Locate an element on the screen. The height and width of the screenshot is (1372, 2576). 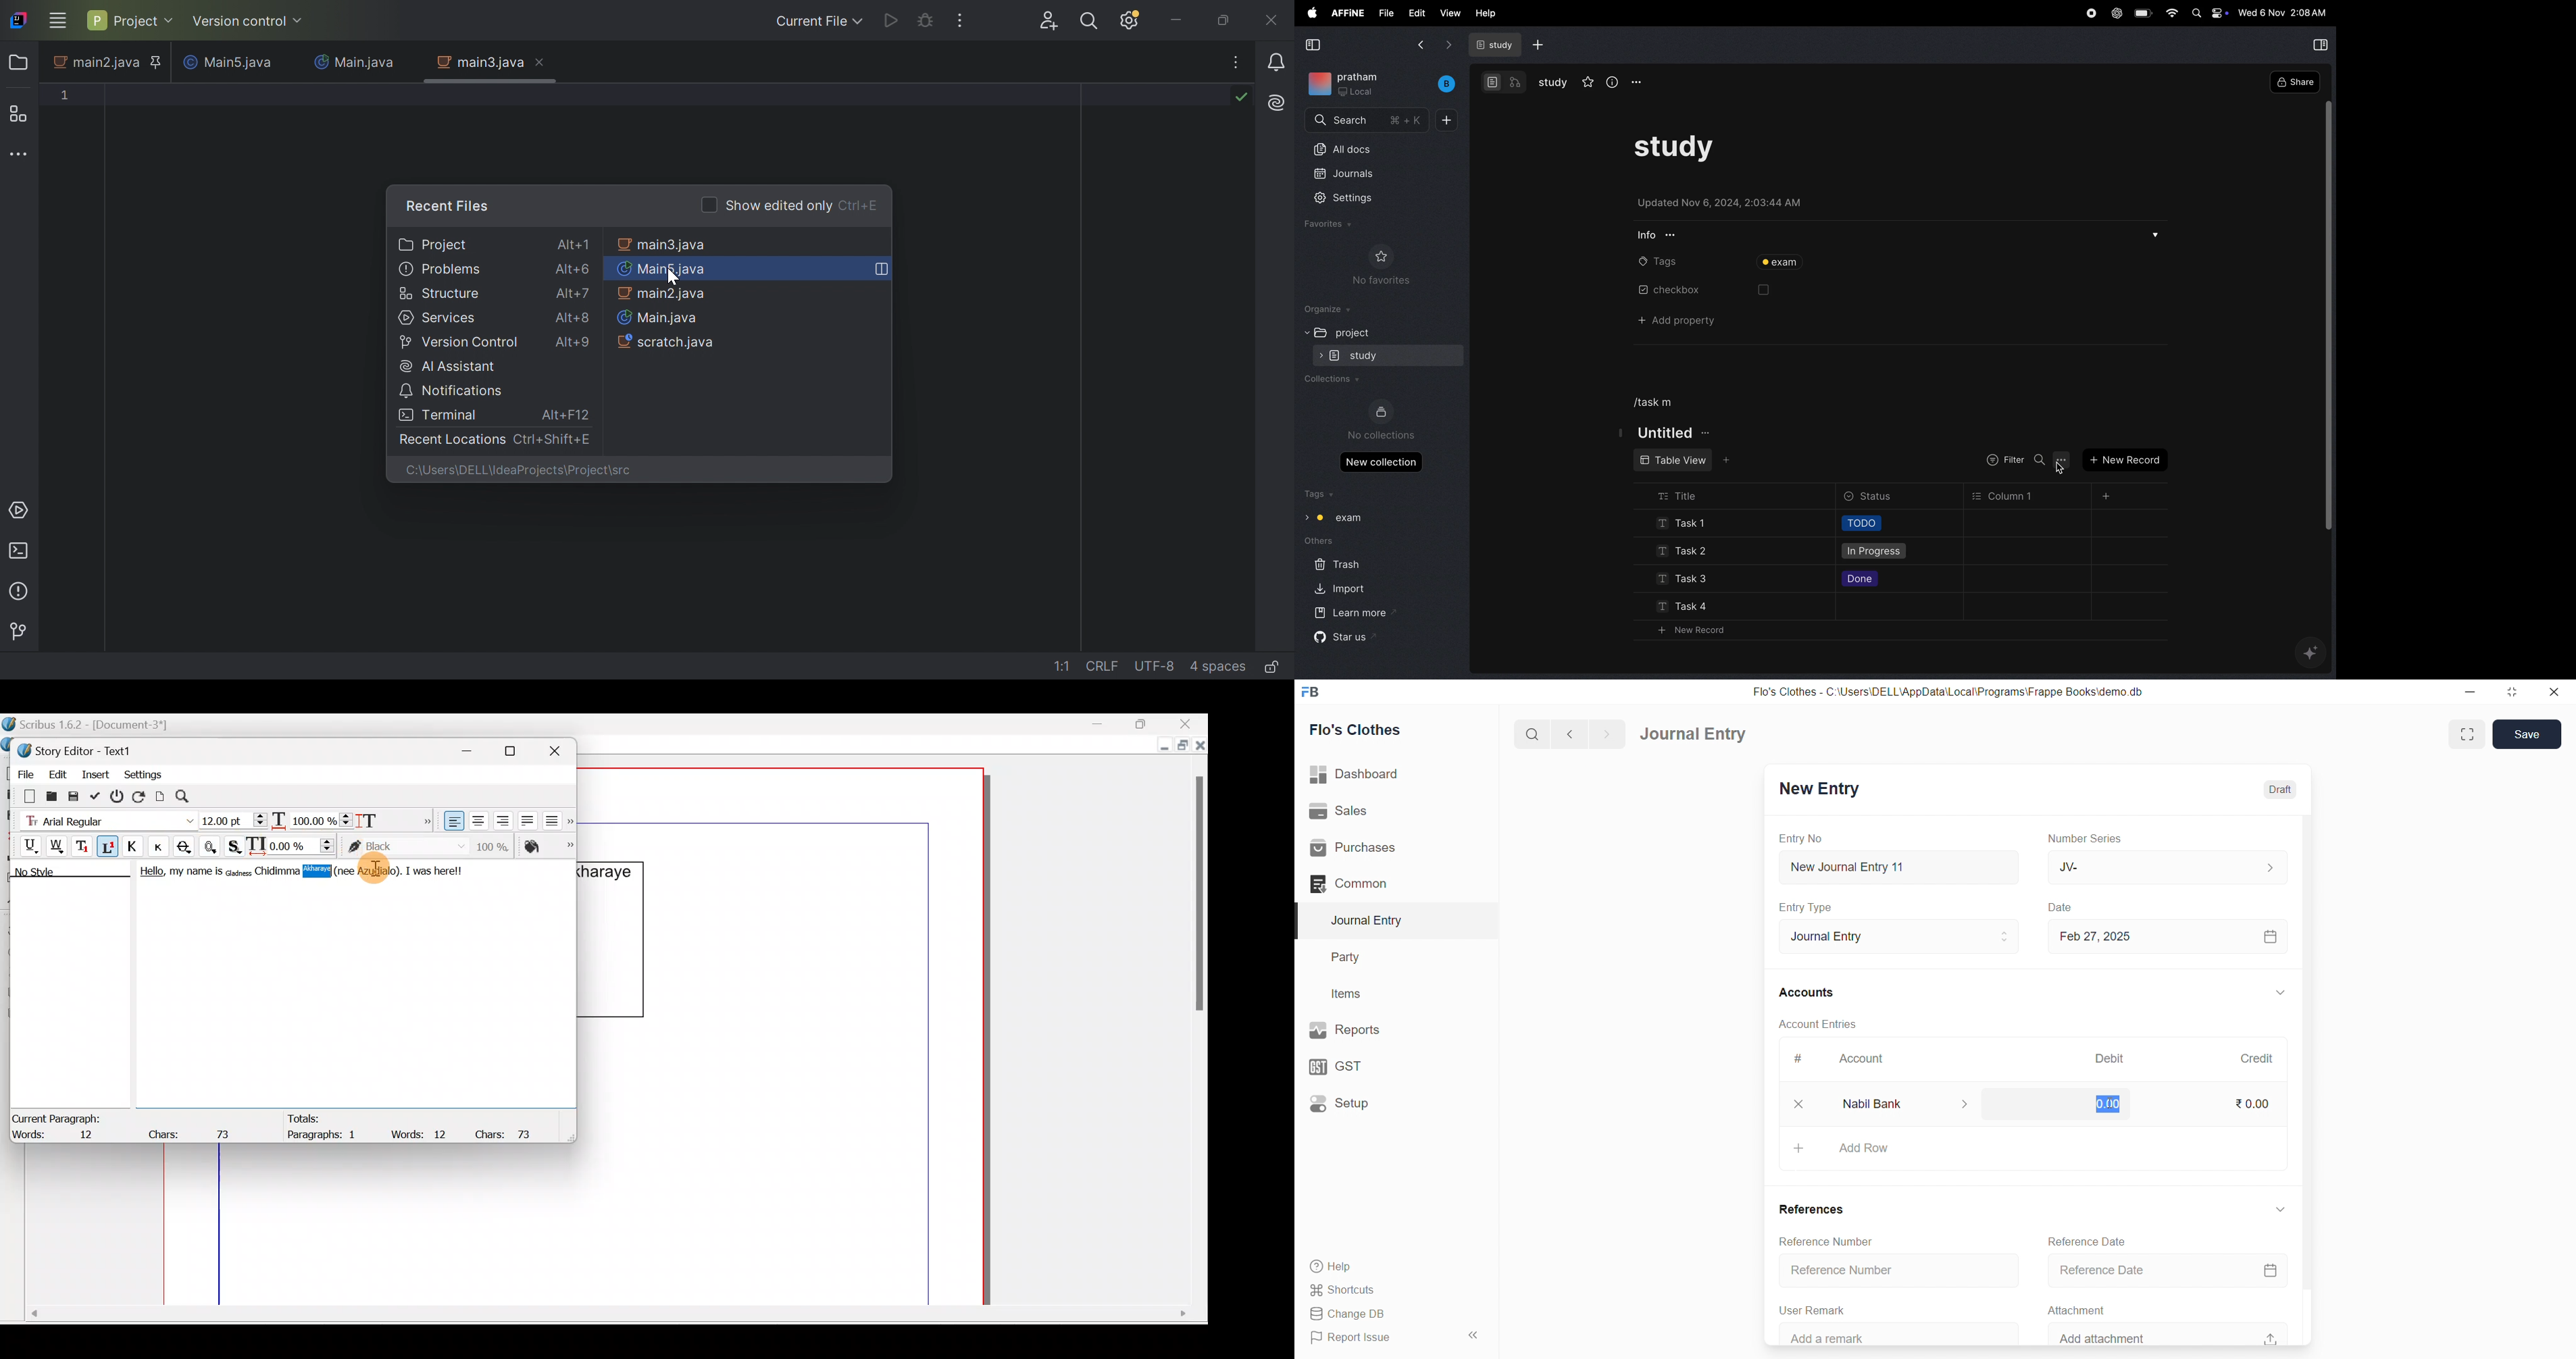
Flo's Clothes is located at coordinates (1363, 730).